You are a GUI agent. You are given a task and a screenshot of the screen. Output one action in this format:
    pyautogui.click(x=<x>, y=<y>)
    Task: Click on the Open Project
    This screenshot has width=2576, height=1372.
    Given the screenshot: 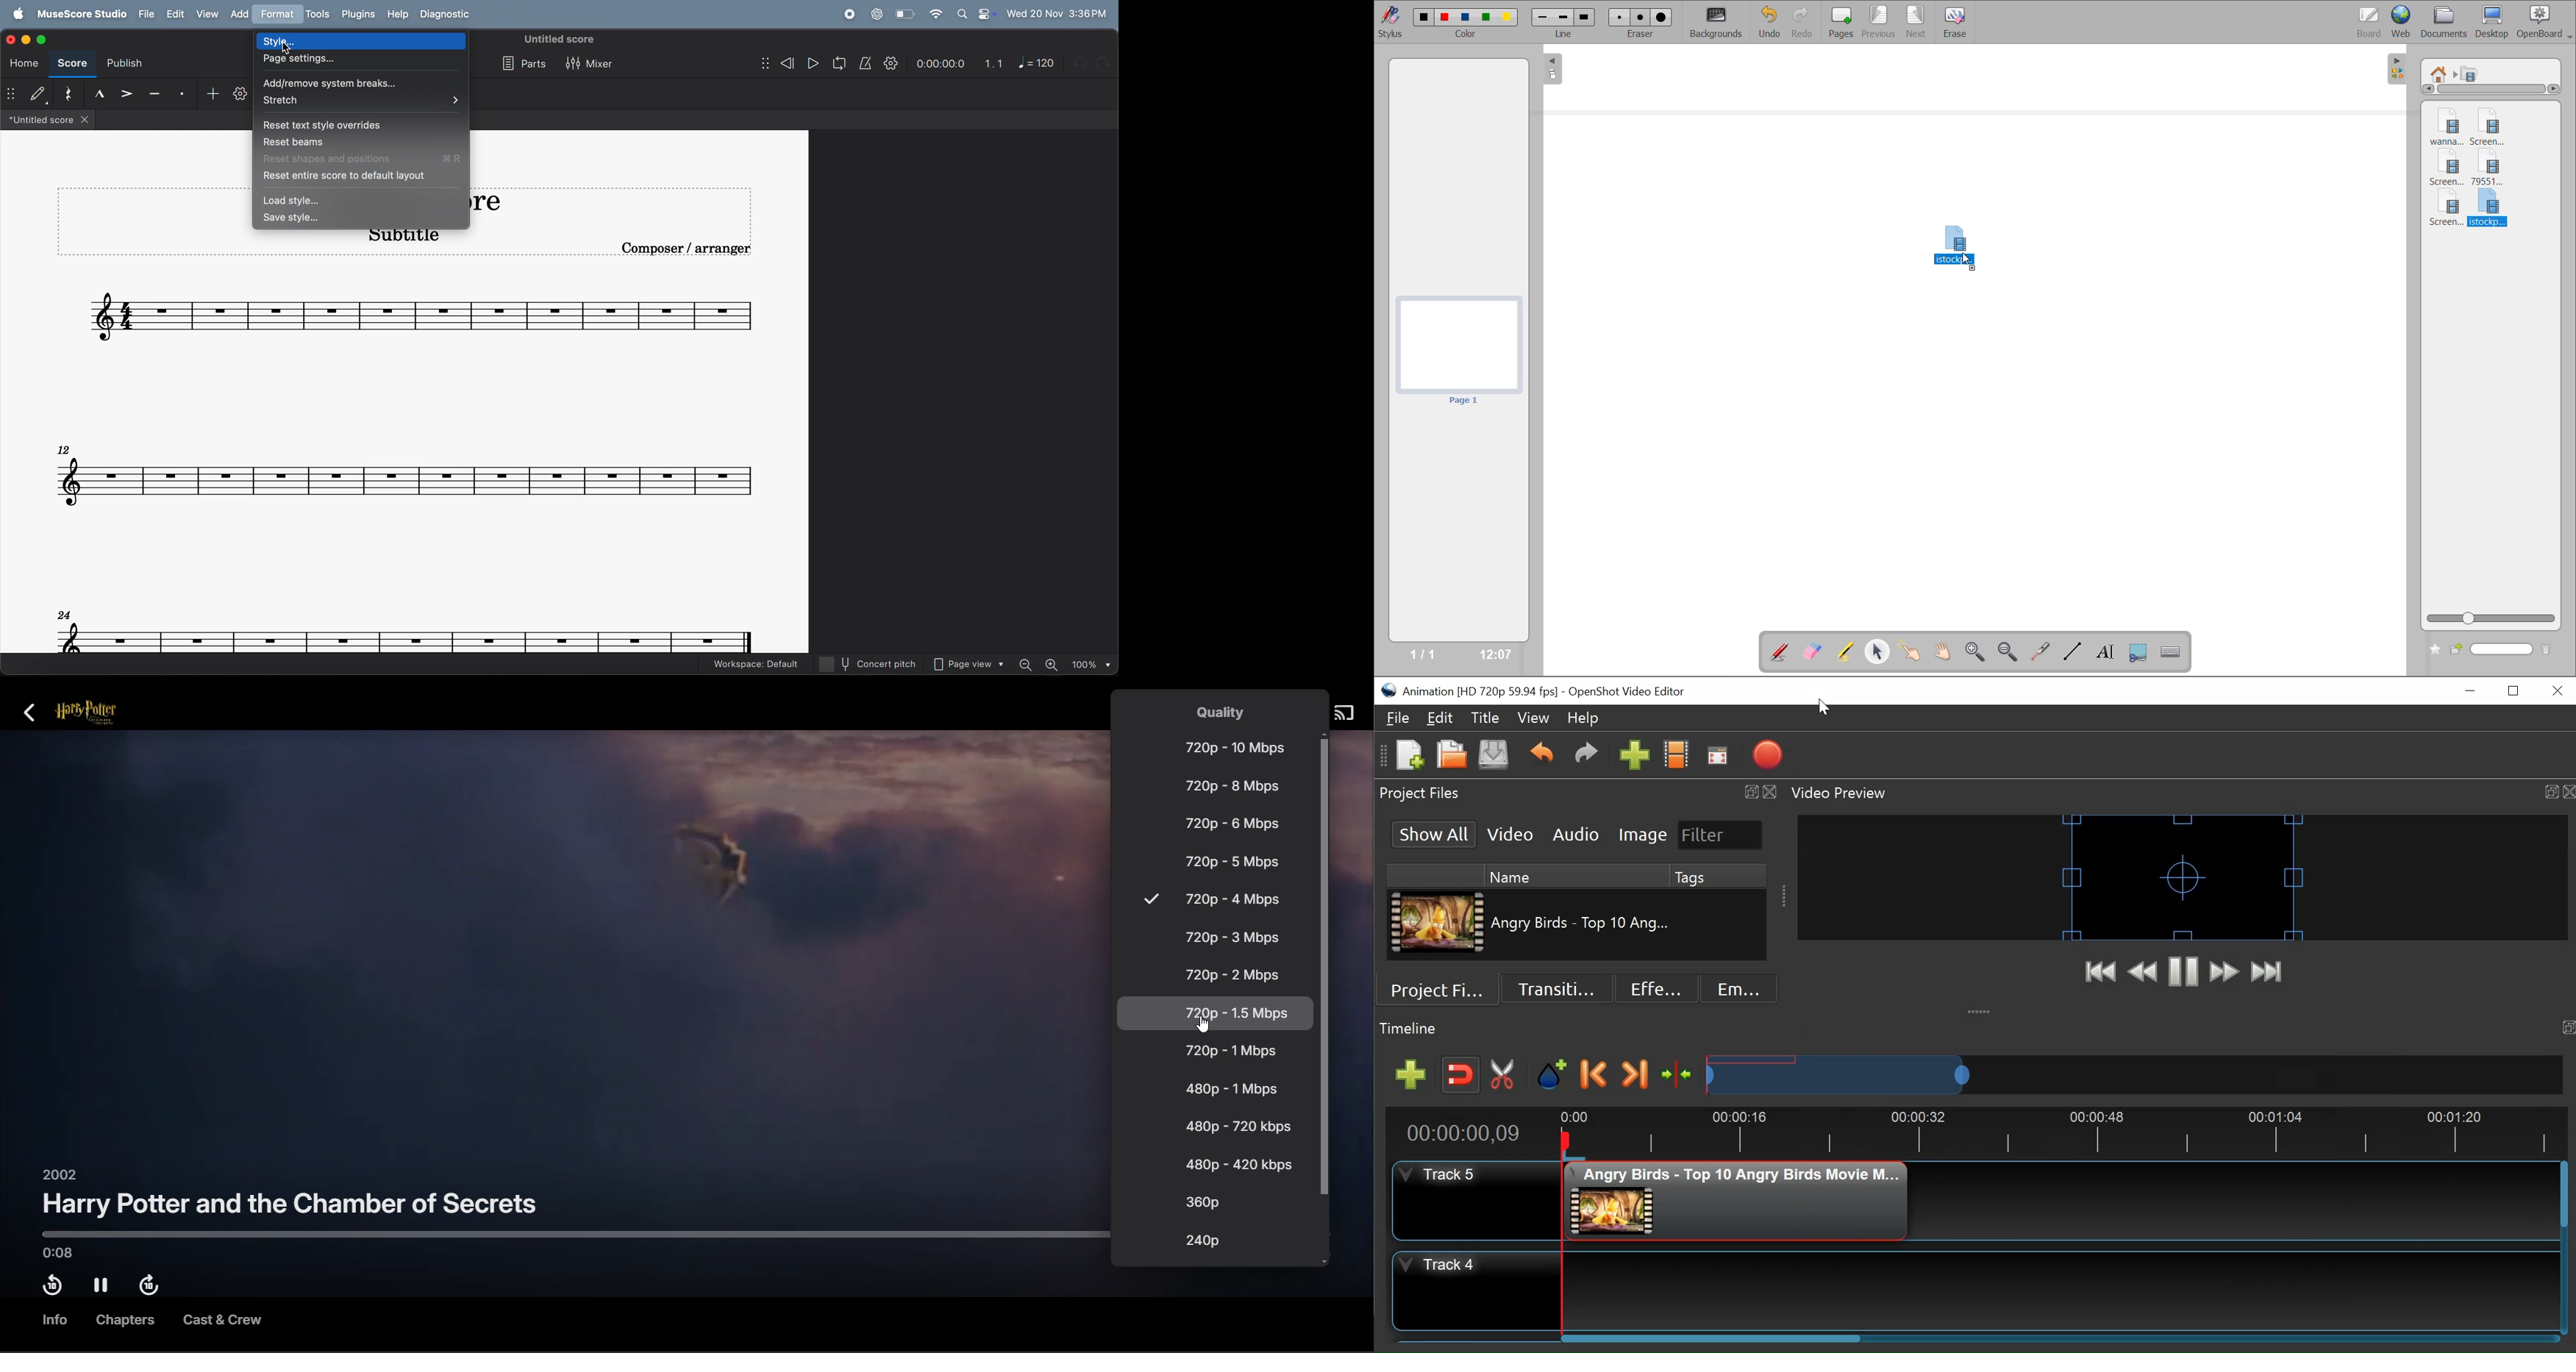 What is the action you would take?
    pyautogui.click(x=1451, y=755)
    